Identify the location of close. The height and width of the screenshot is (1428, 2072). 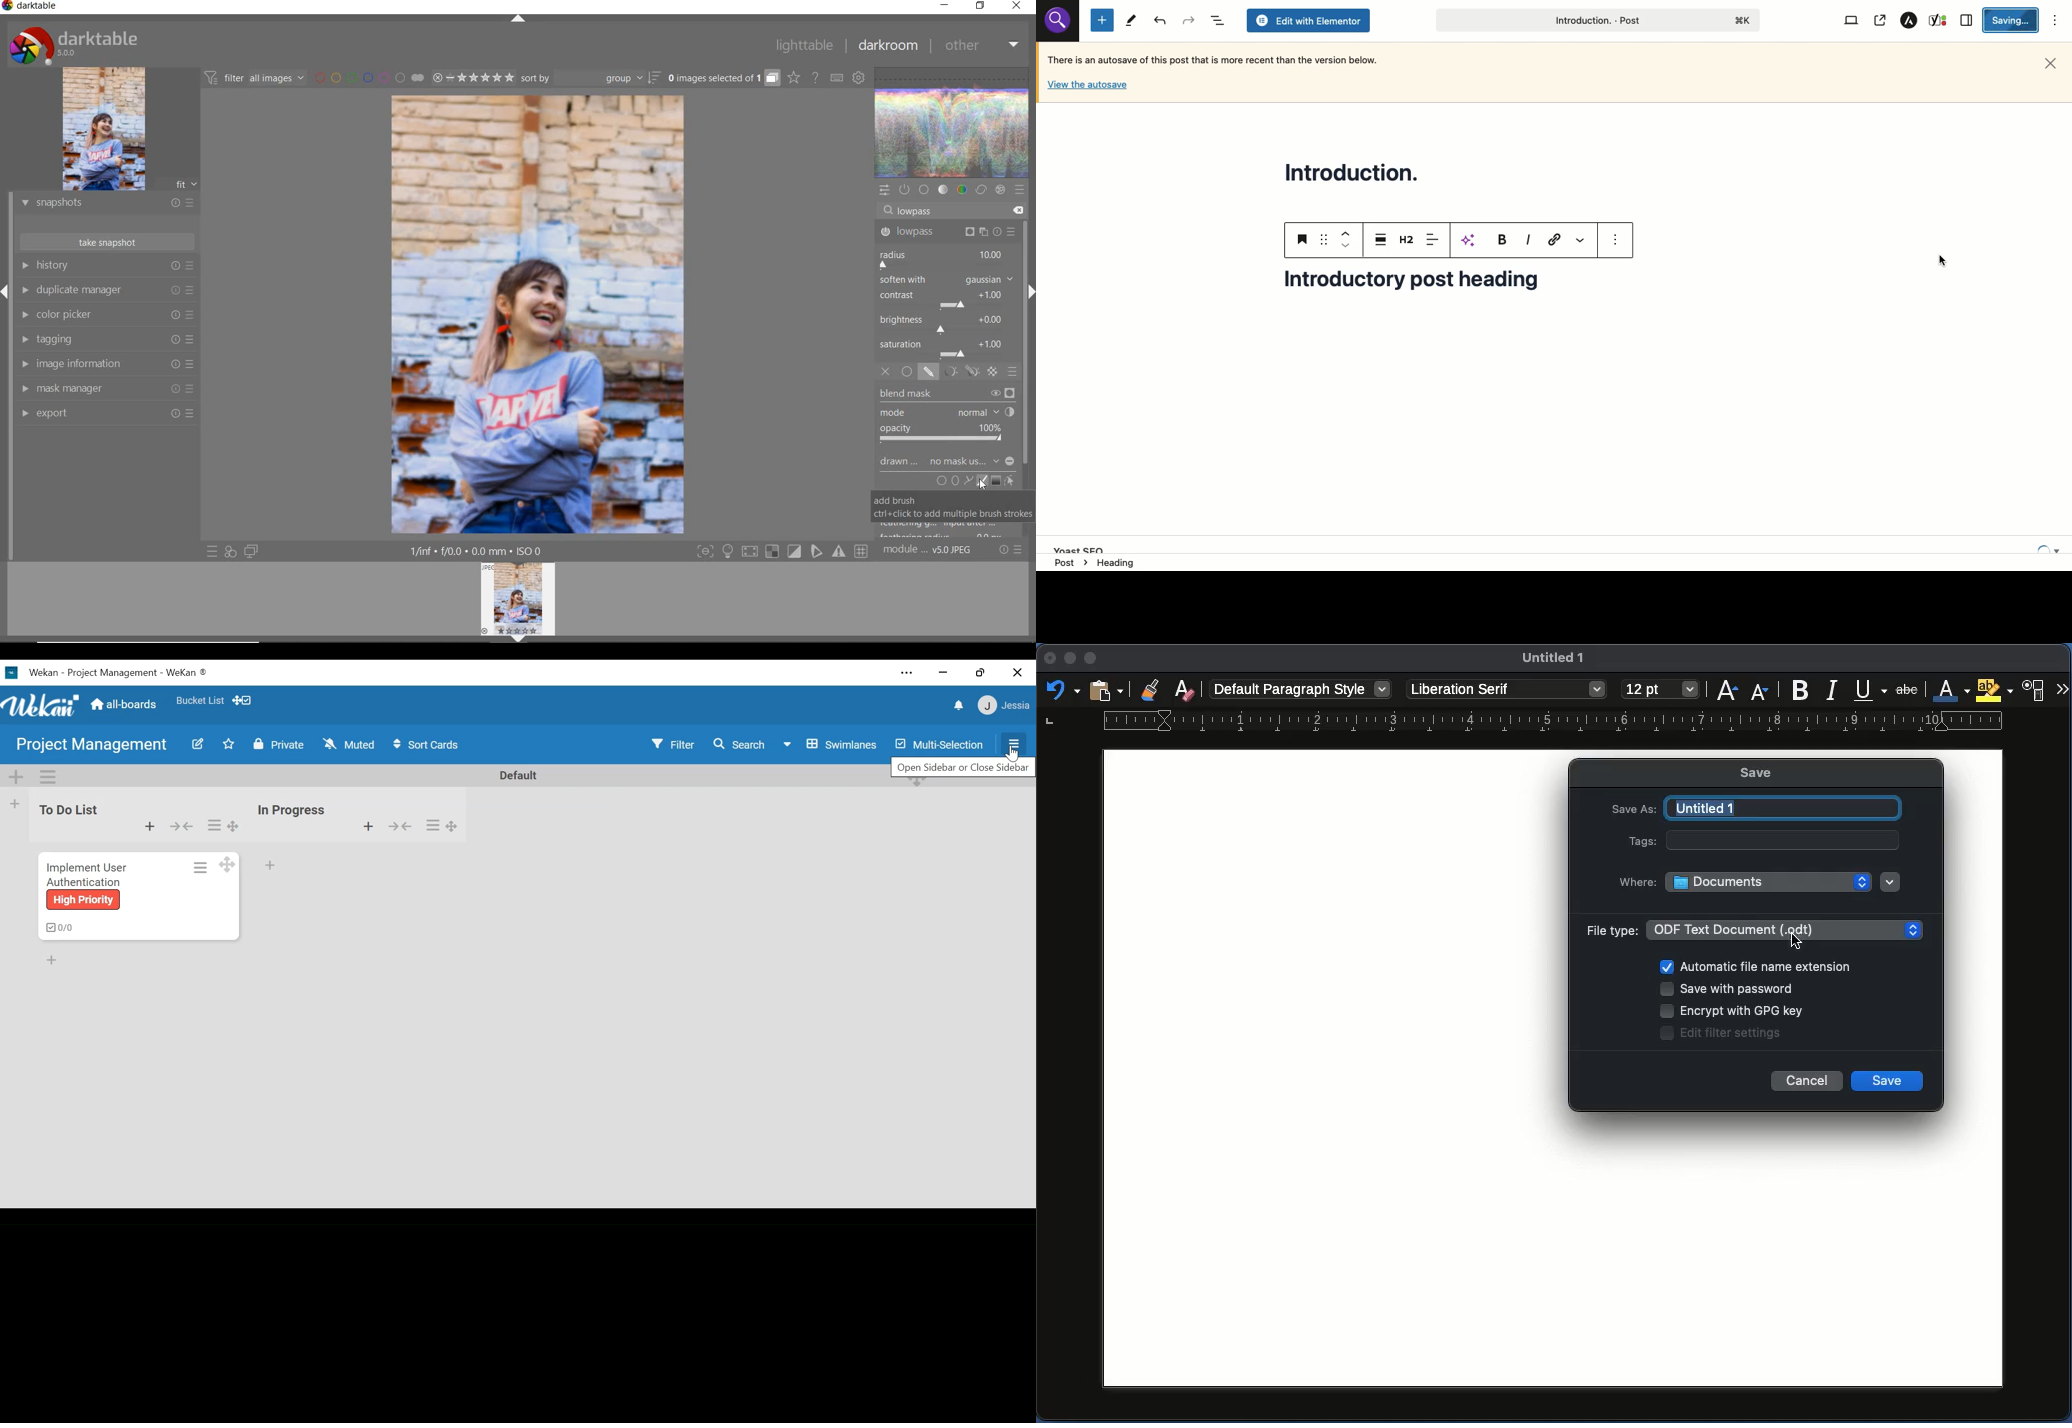
(1016, 7).